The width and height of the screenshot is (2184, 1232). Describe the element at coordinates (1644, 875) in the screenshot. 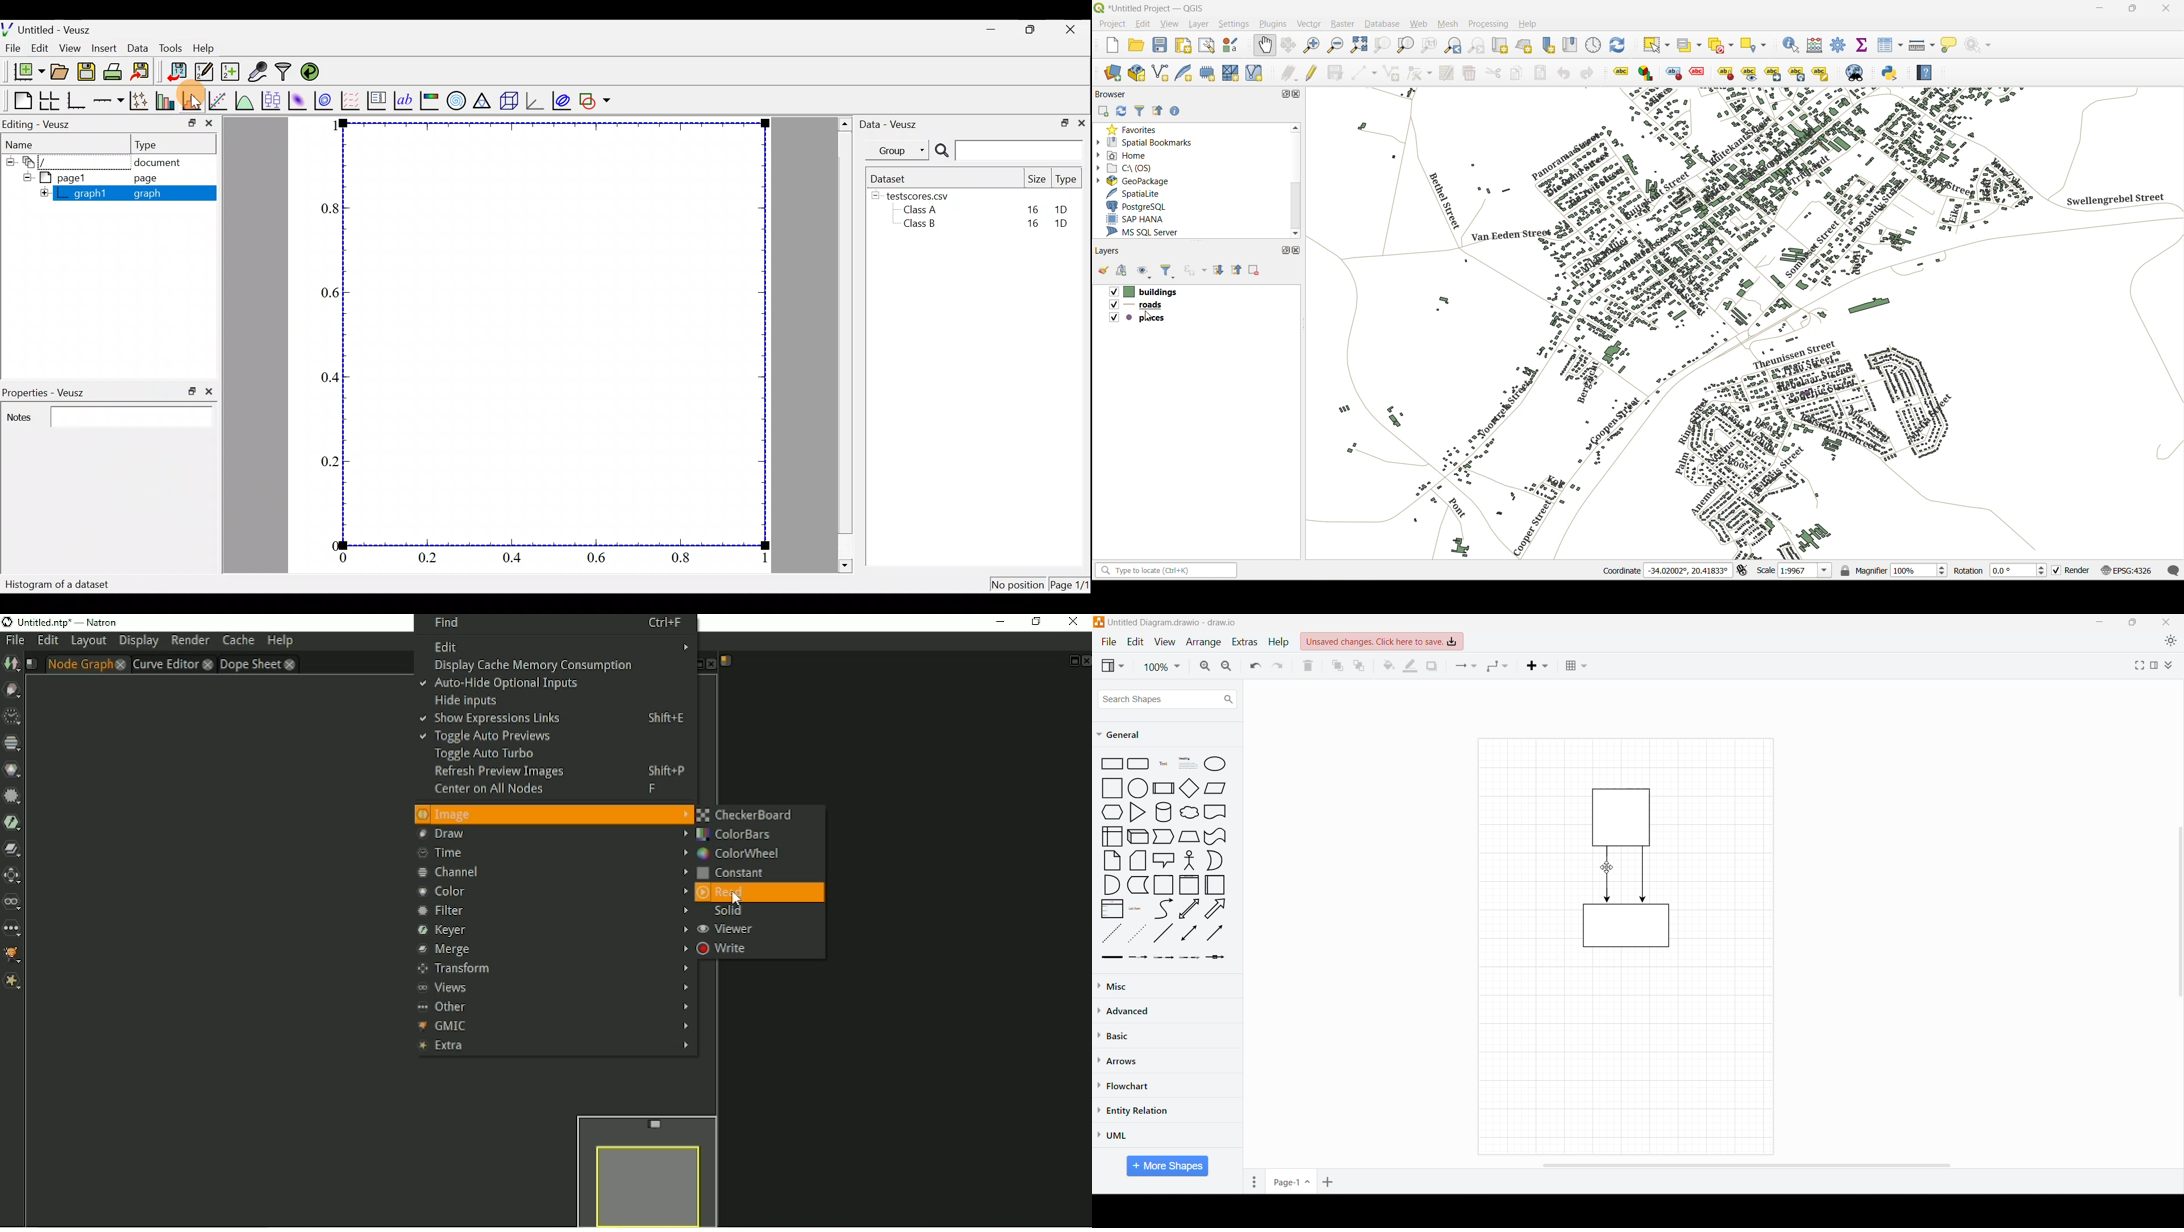

I see `Directional Connector` at that location.